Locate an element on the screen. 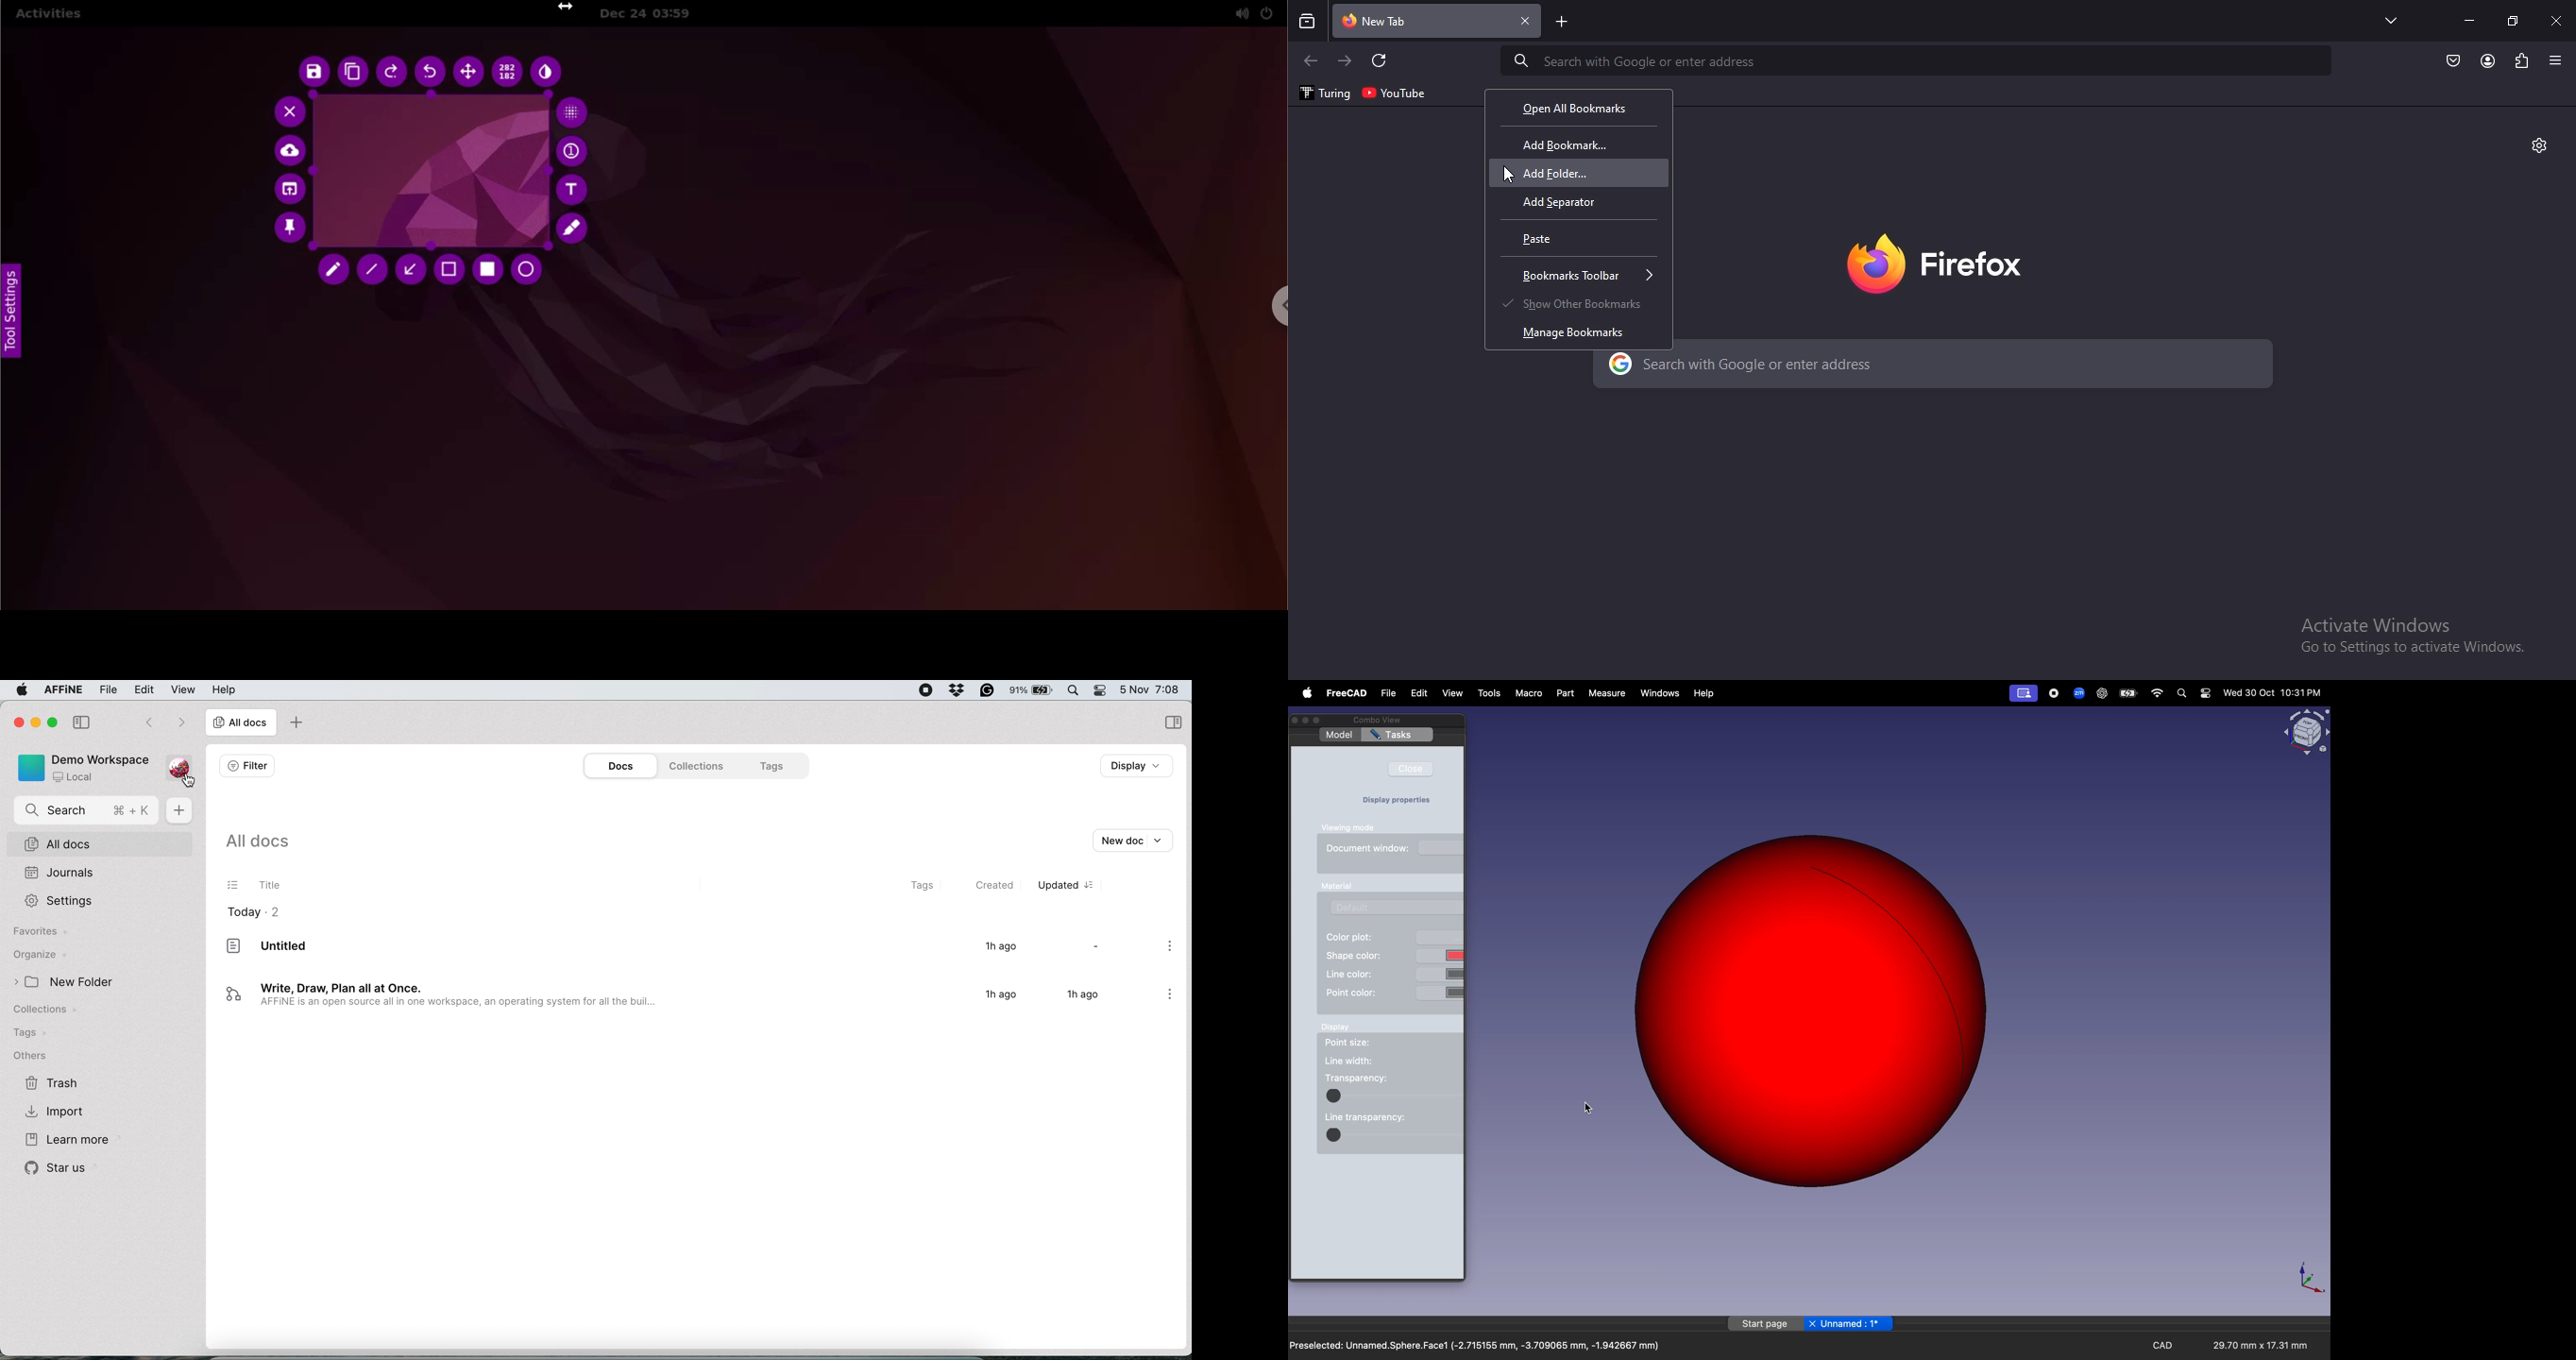 This screenshot has width=2576, height=1372. line width is located at coordinates (1354, 1060).